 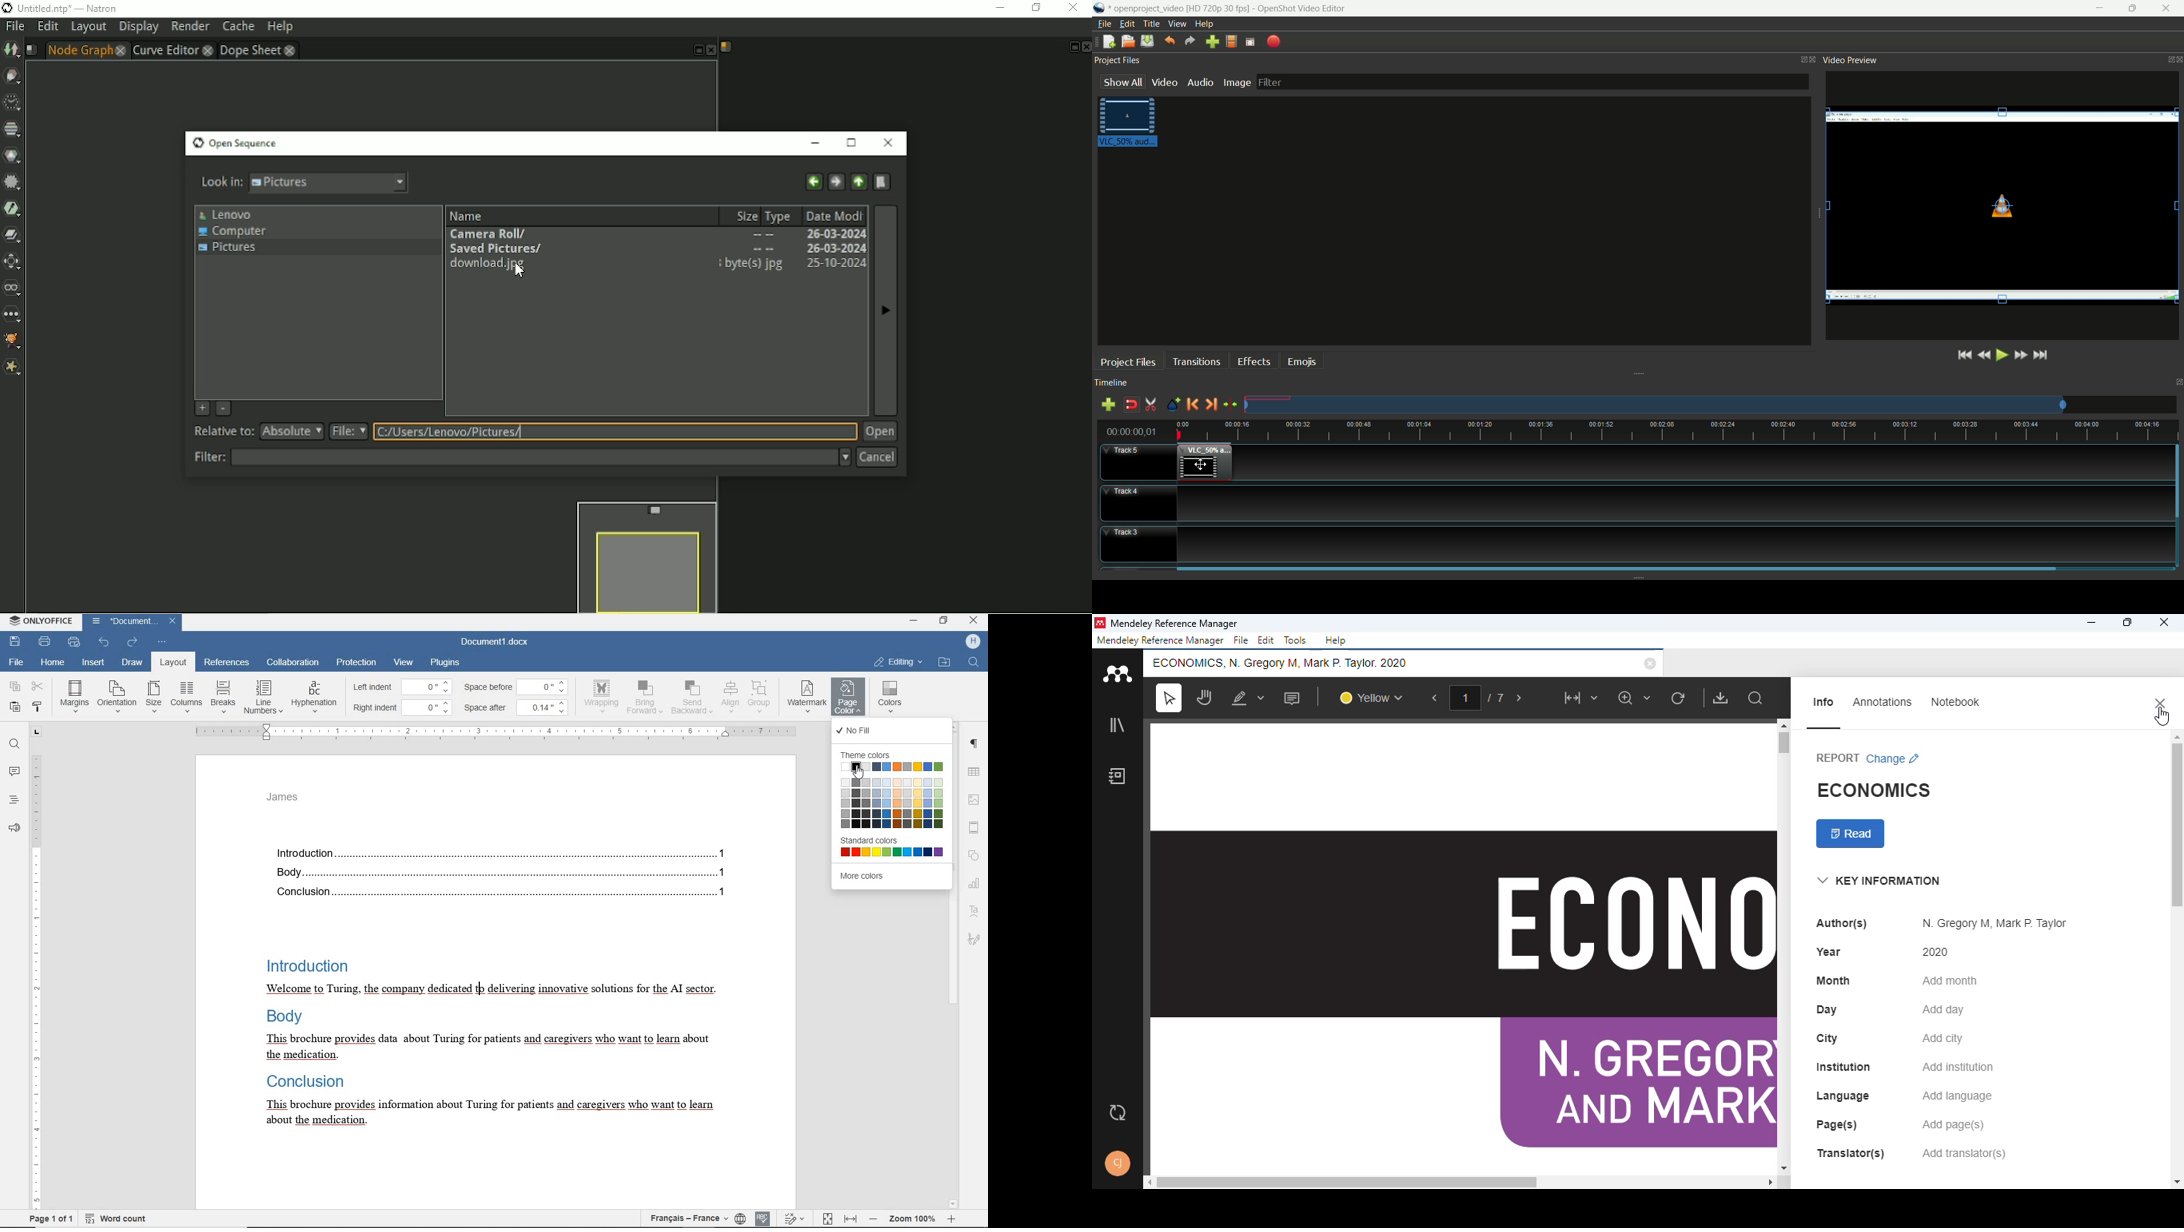 I want to click on logo, so click(x=1118, y=673).